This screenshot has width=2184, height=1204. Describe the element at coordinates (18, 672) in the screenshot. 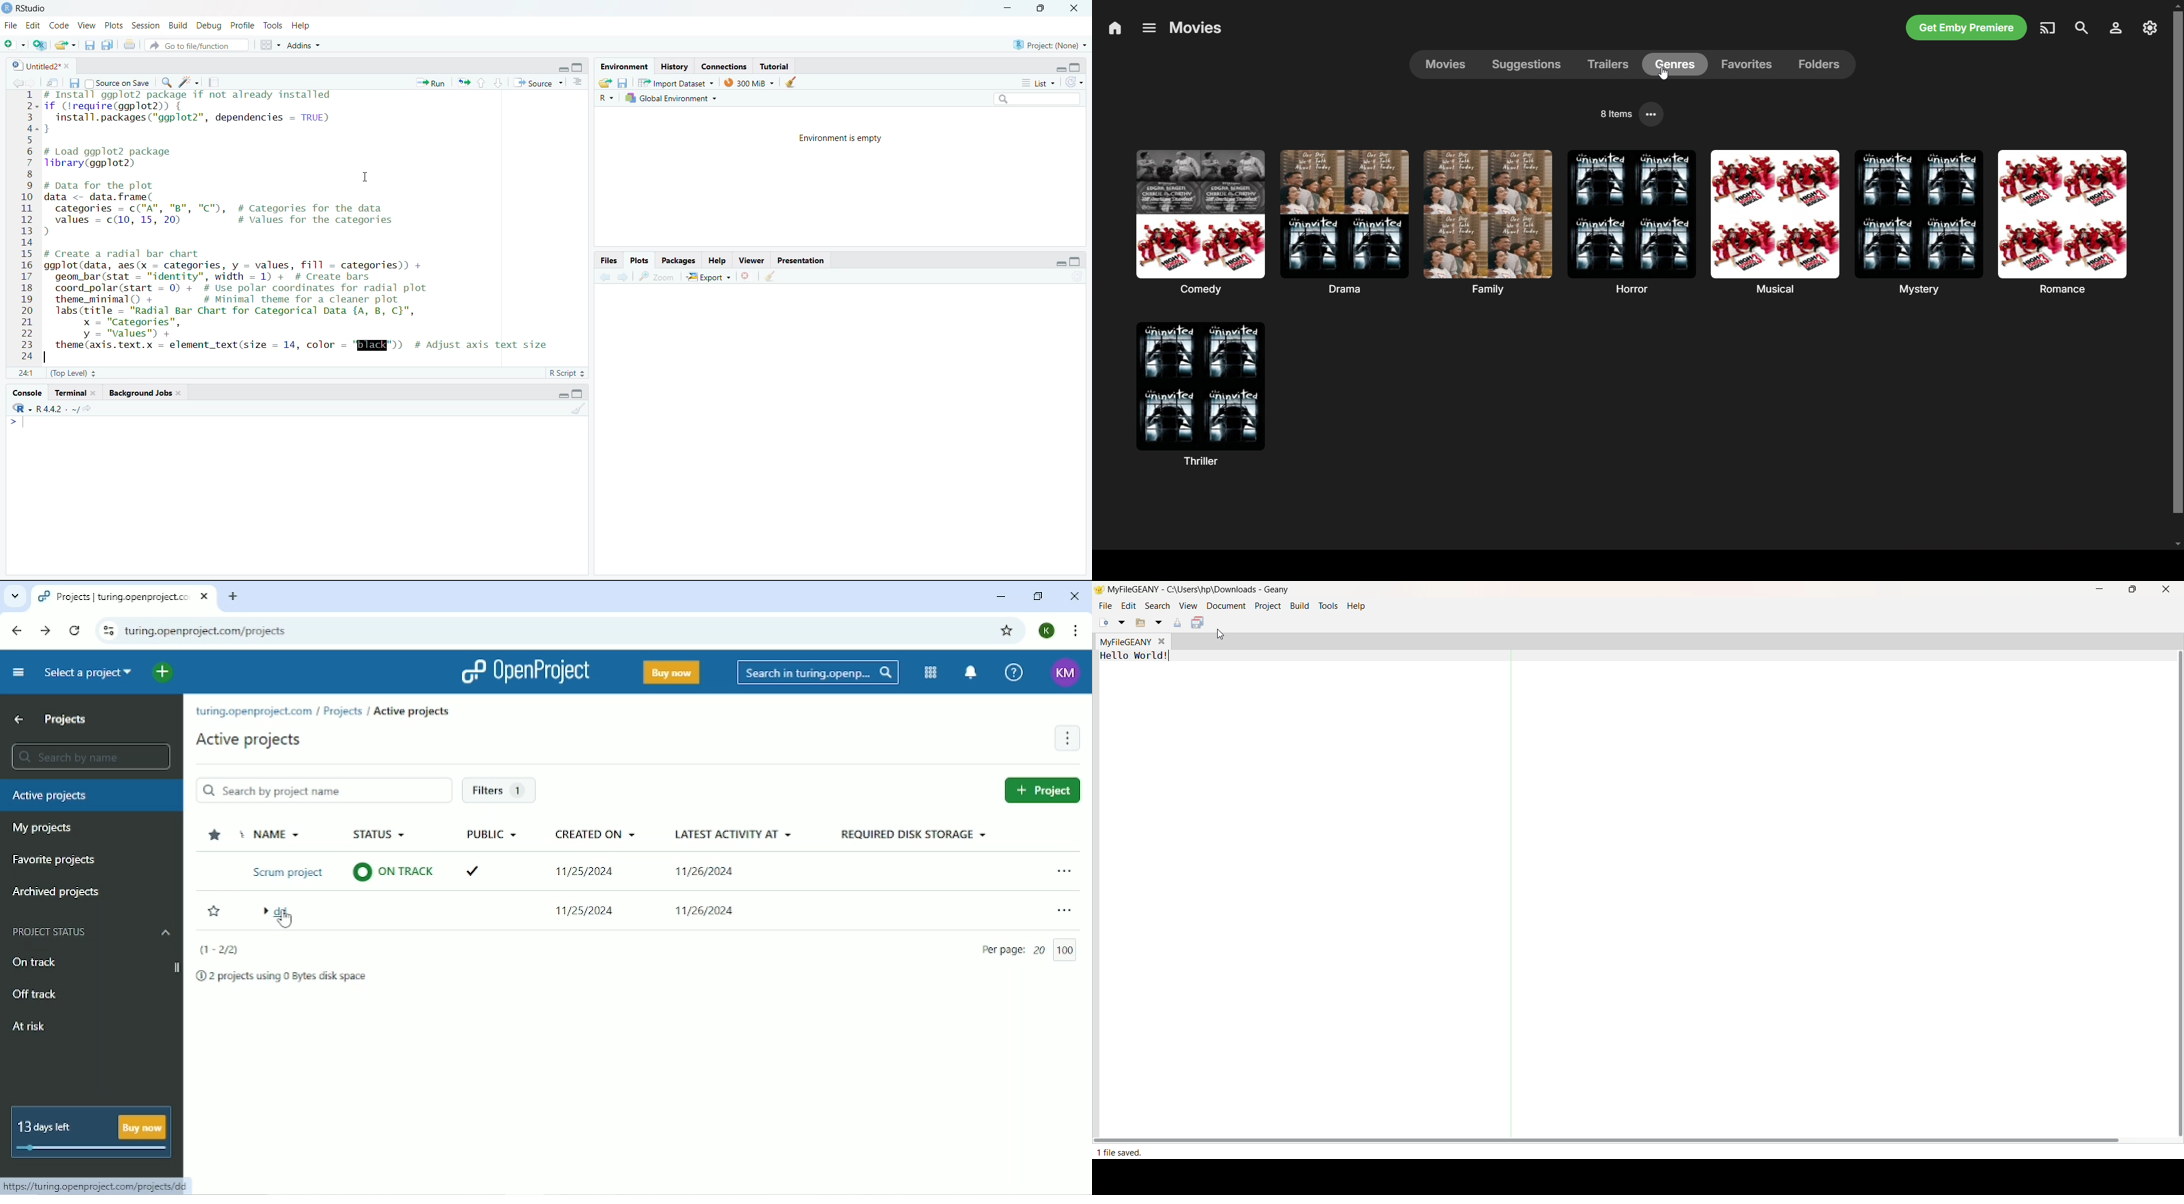

I see `Collapse project menu` at that location.